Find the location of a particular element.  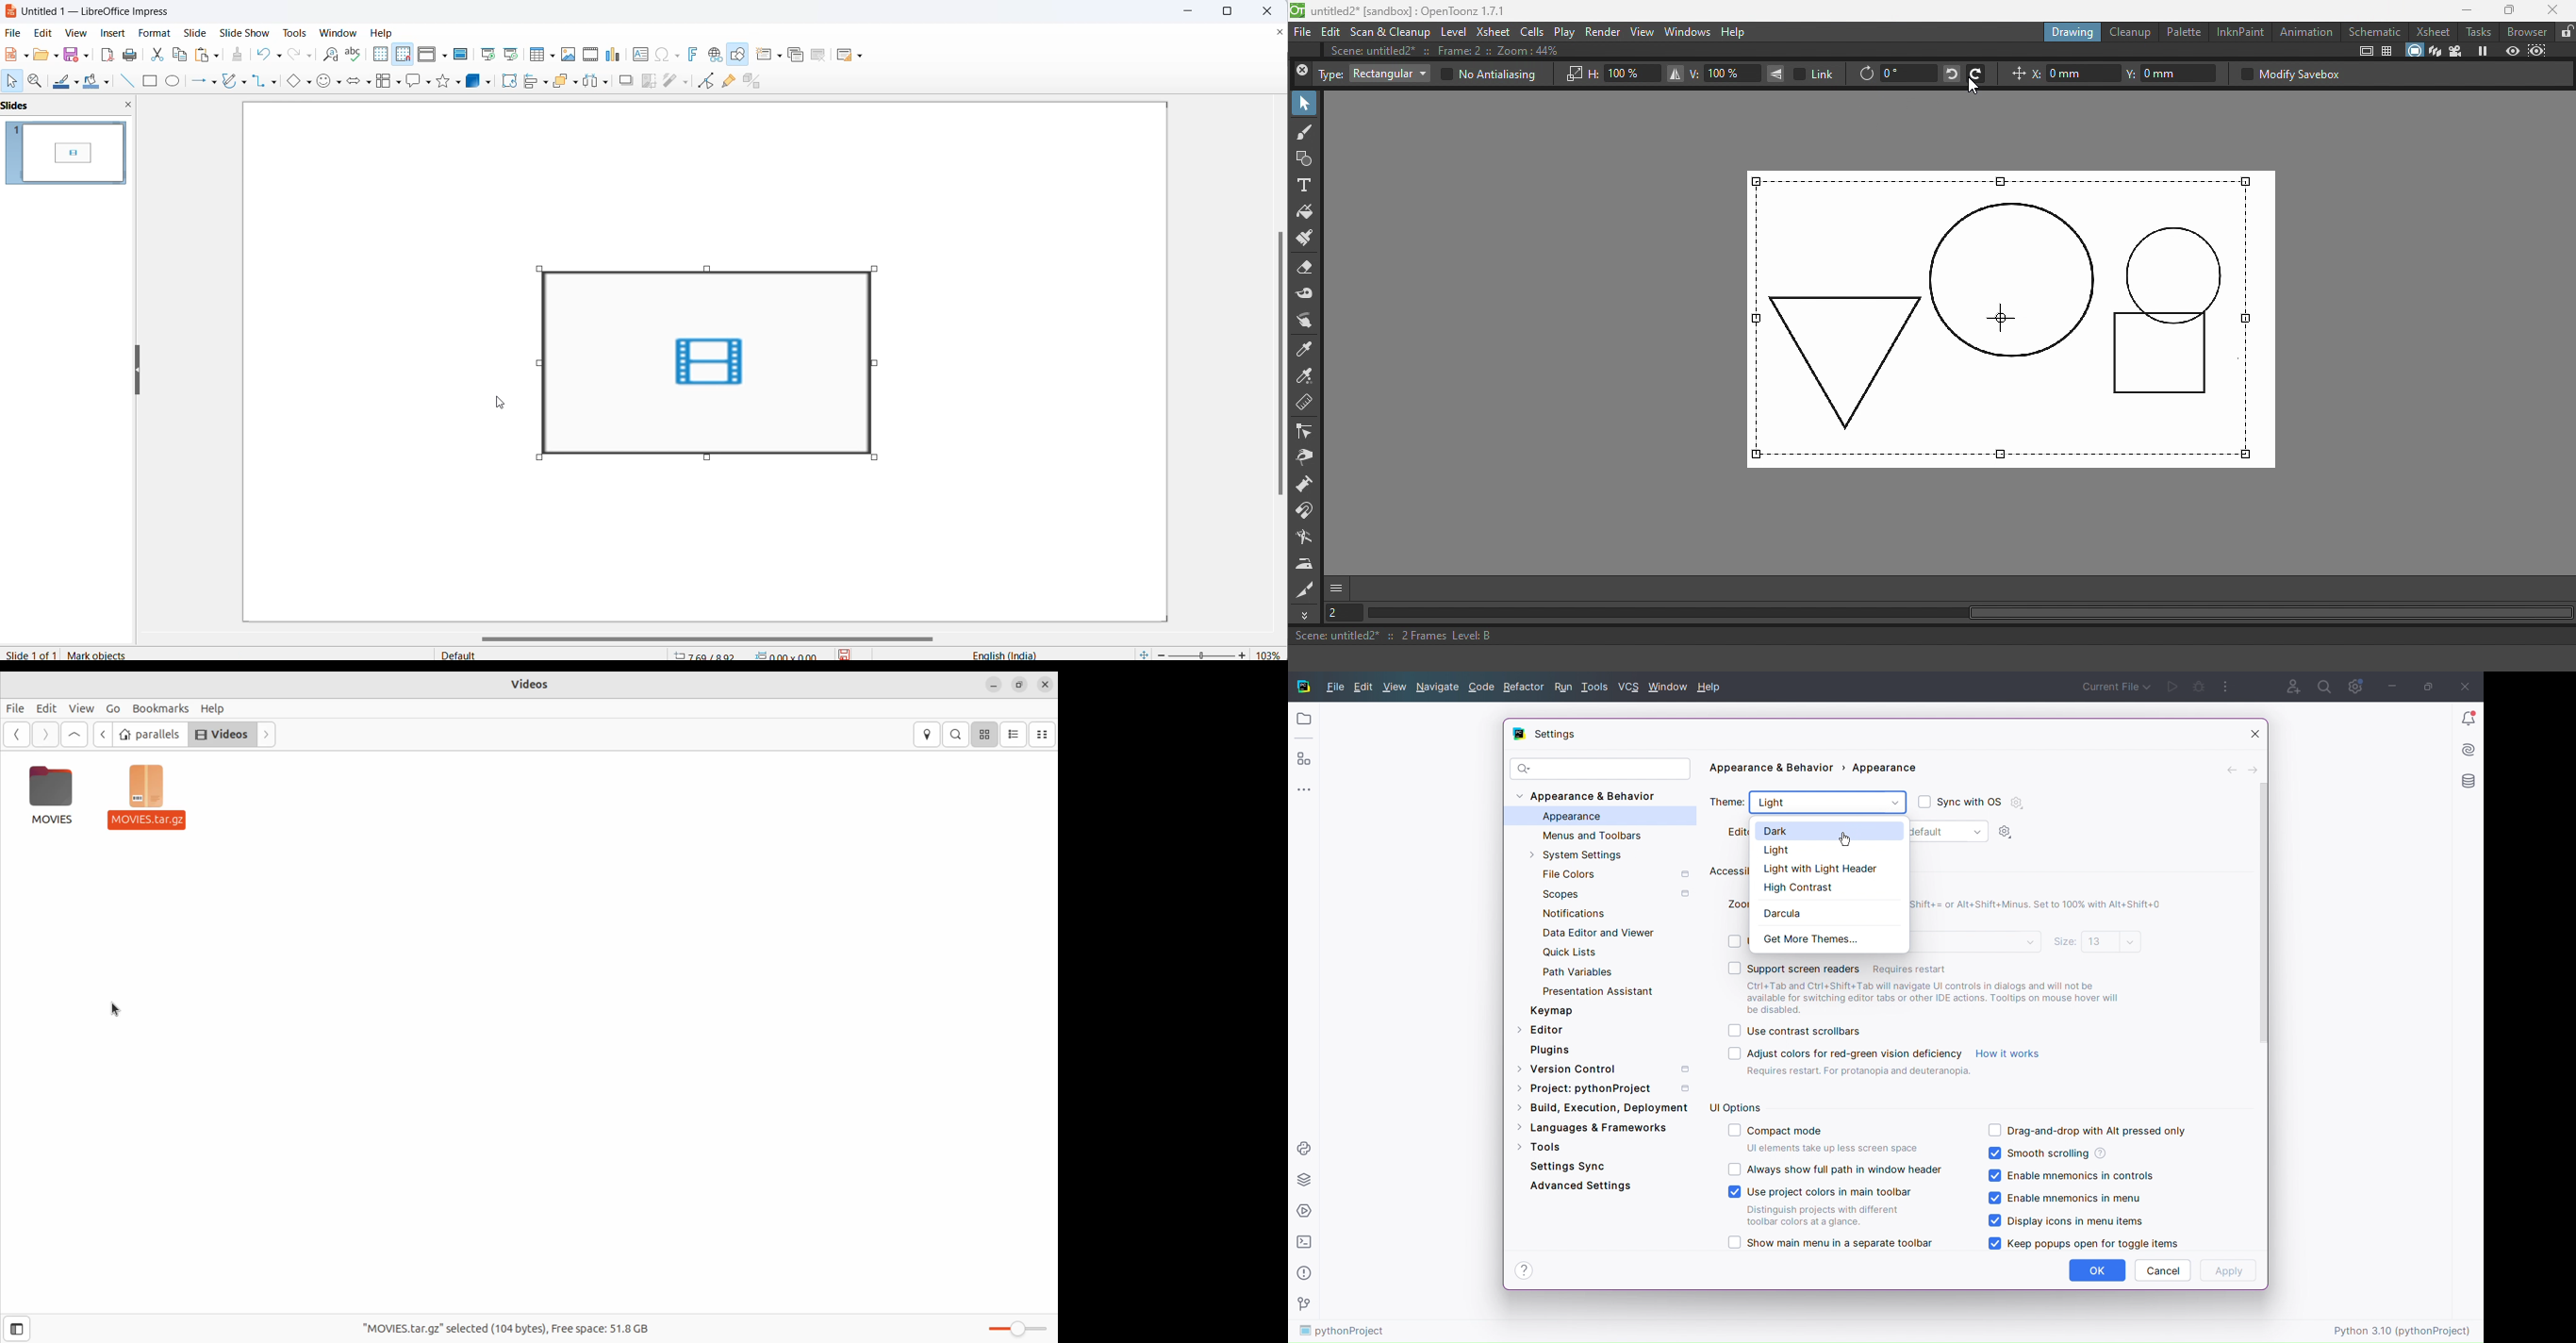

new slide is located at coordinates (763, 55).